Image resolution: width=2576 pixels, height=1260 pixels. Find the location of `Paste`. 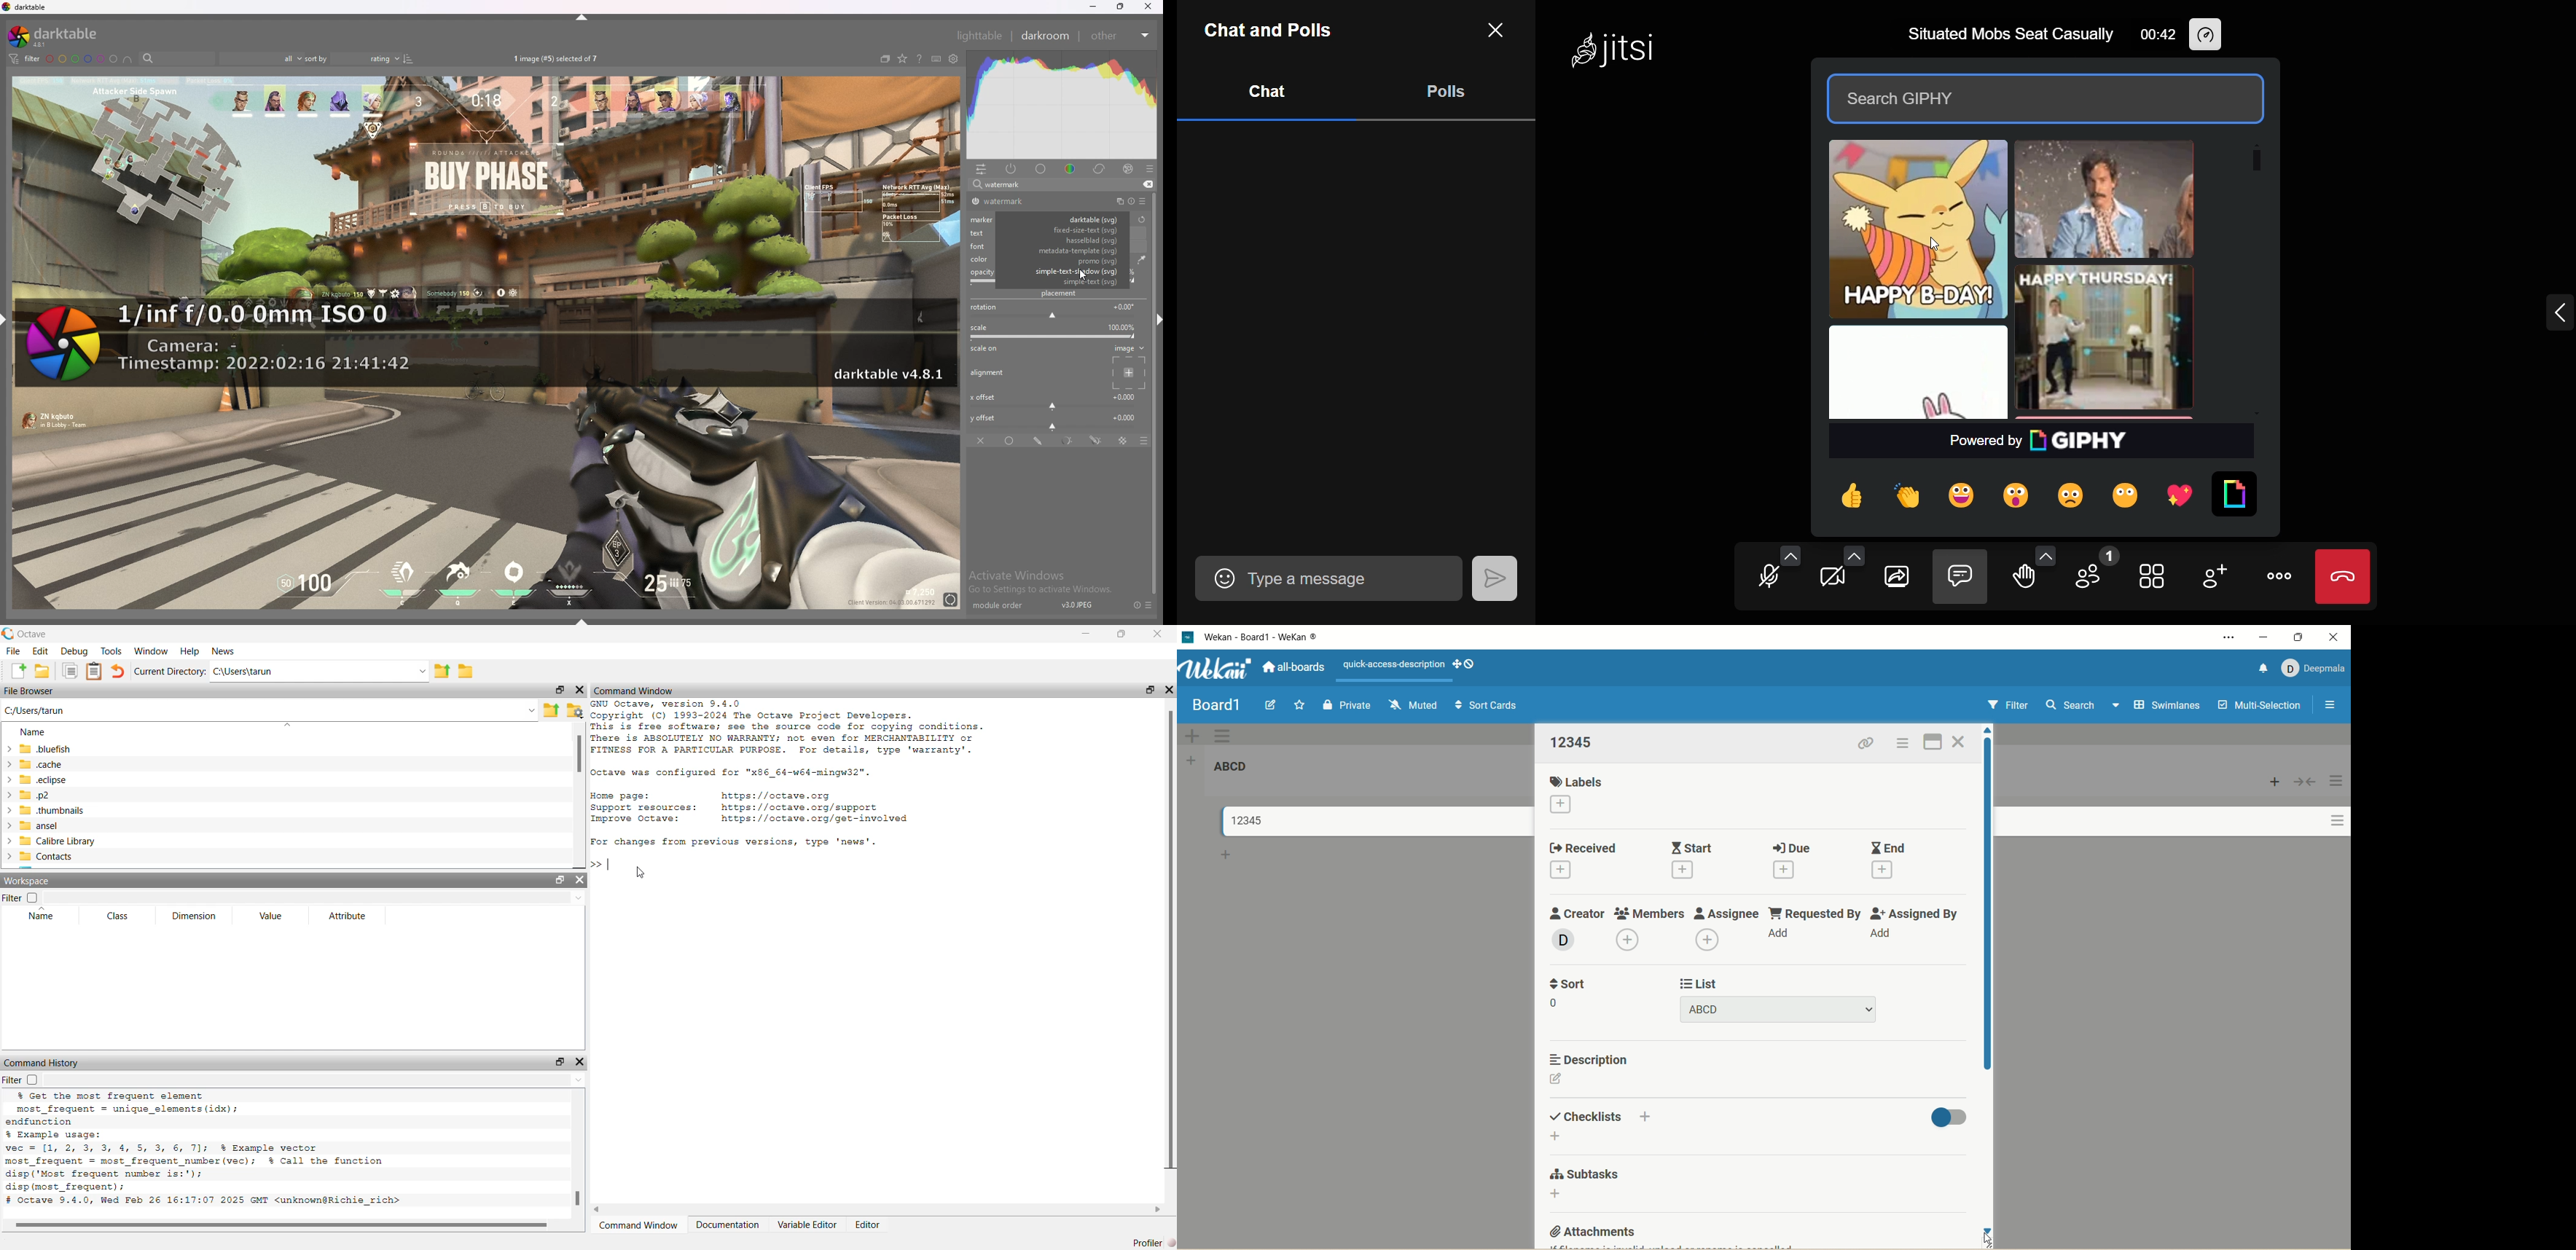

Paste is located at coordinates (94, 672).